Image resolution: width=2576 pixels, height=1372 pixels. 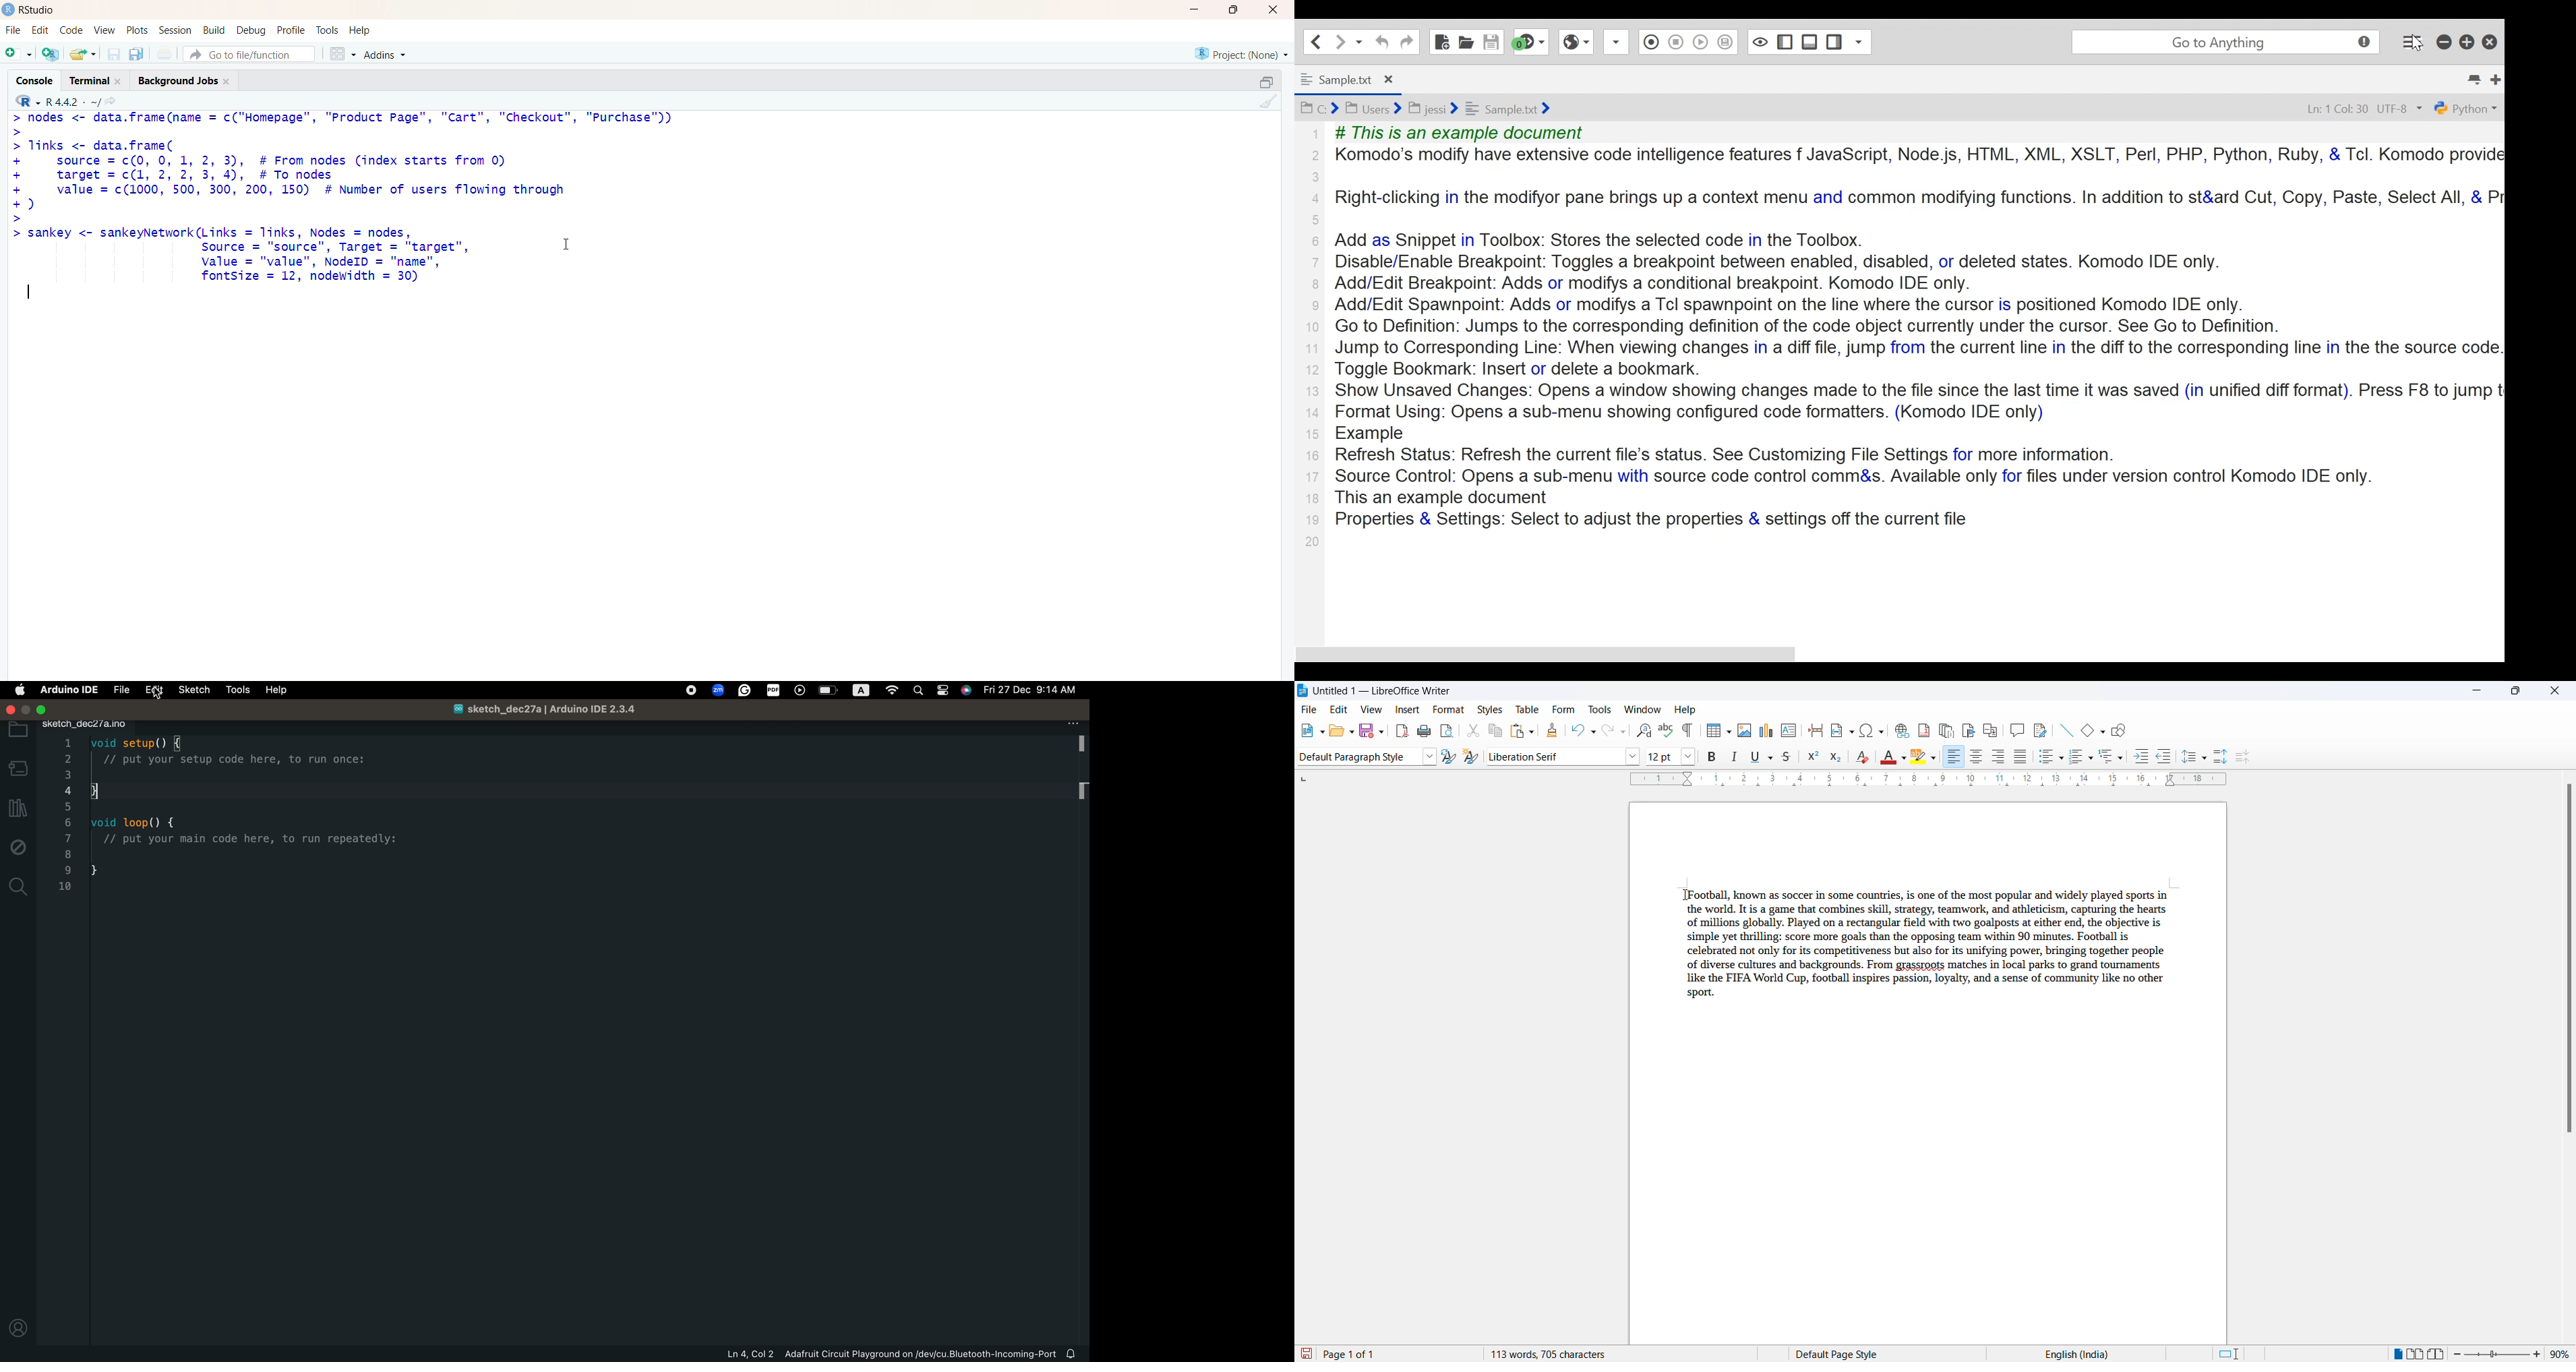 What do you see at coordinates (70, 29) in the screenshot?
I see `` at bounding box center [70, 29].